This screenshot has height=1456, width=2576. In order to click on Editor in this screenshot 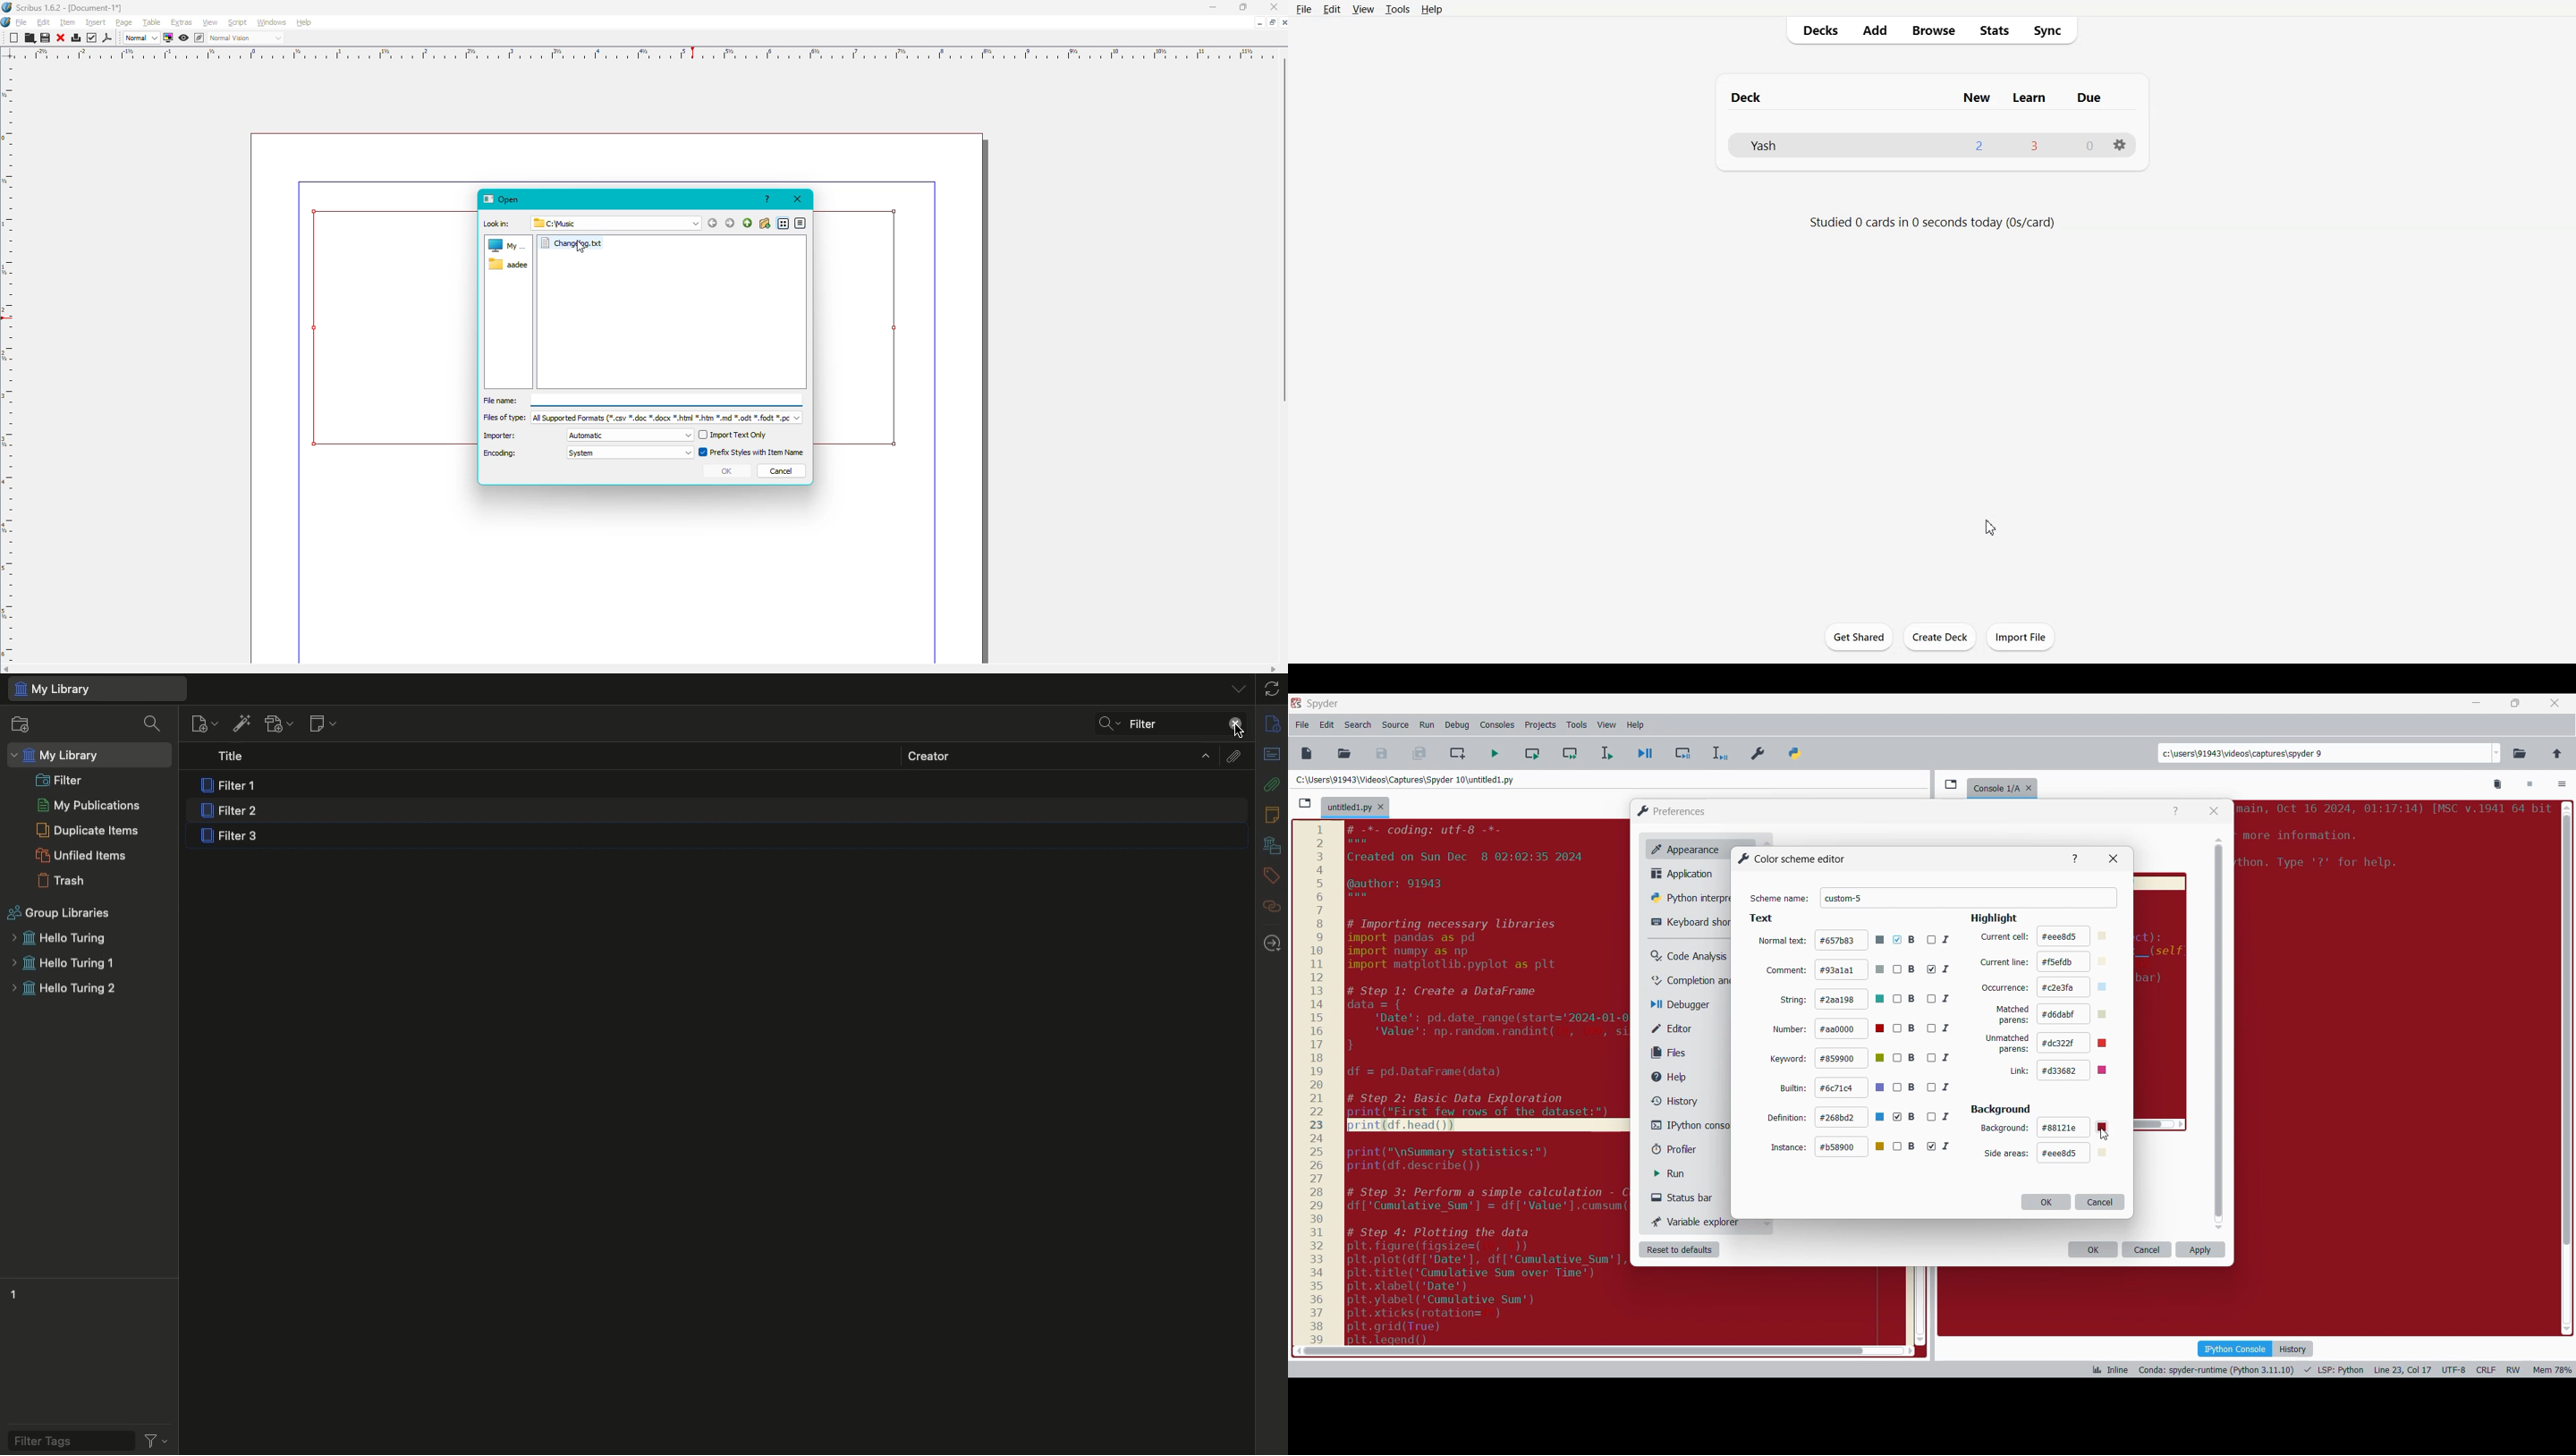, I will do `click(1681, 1028)`.